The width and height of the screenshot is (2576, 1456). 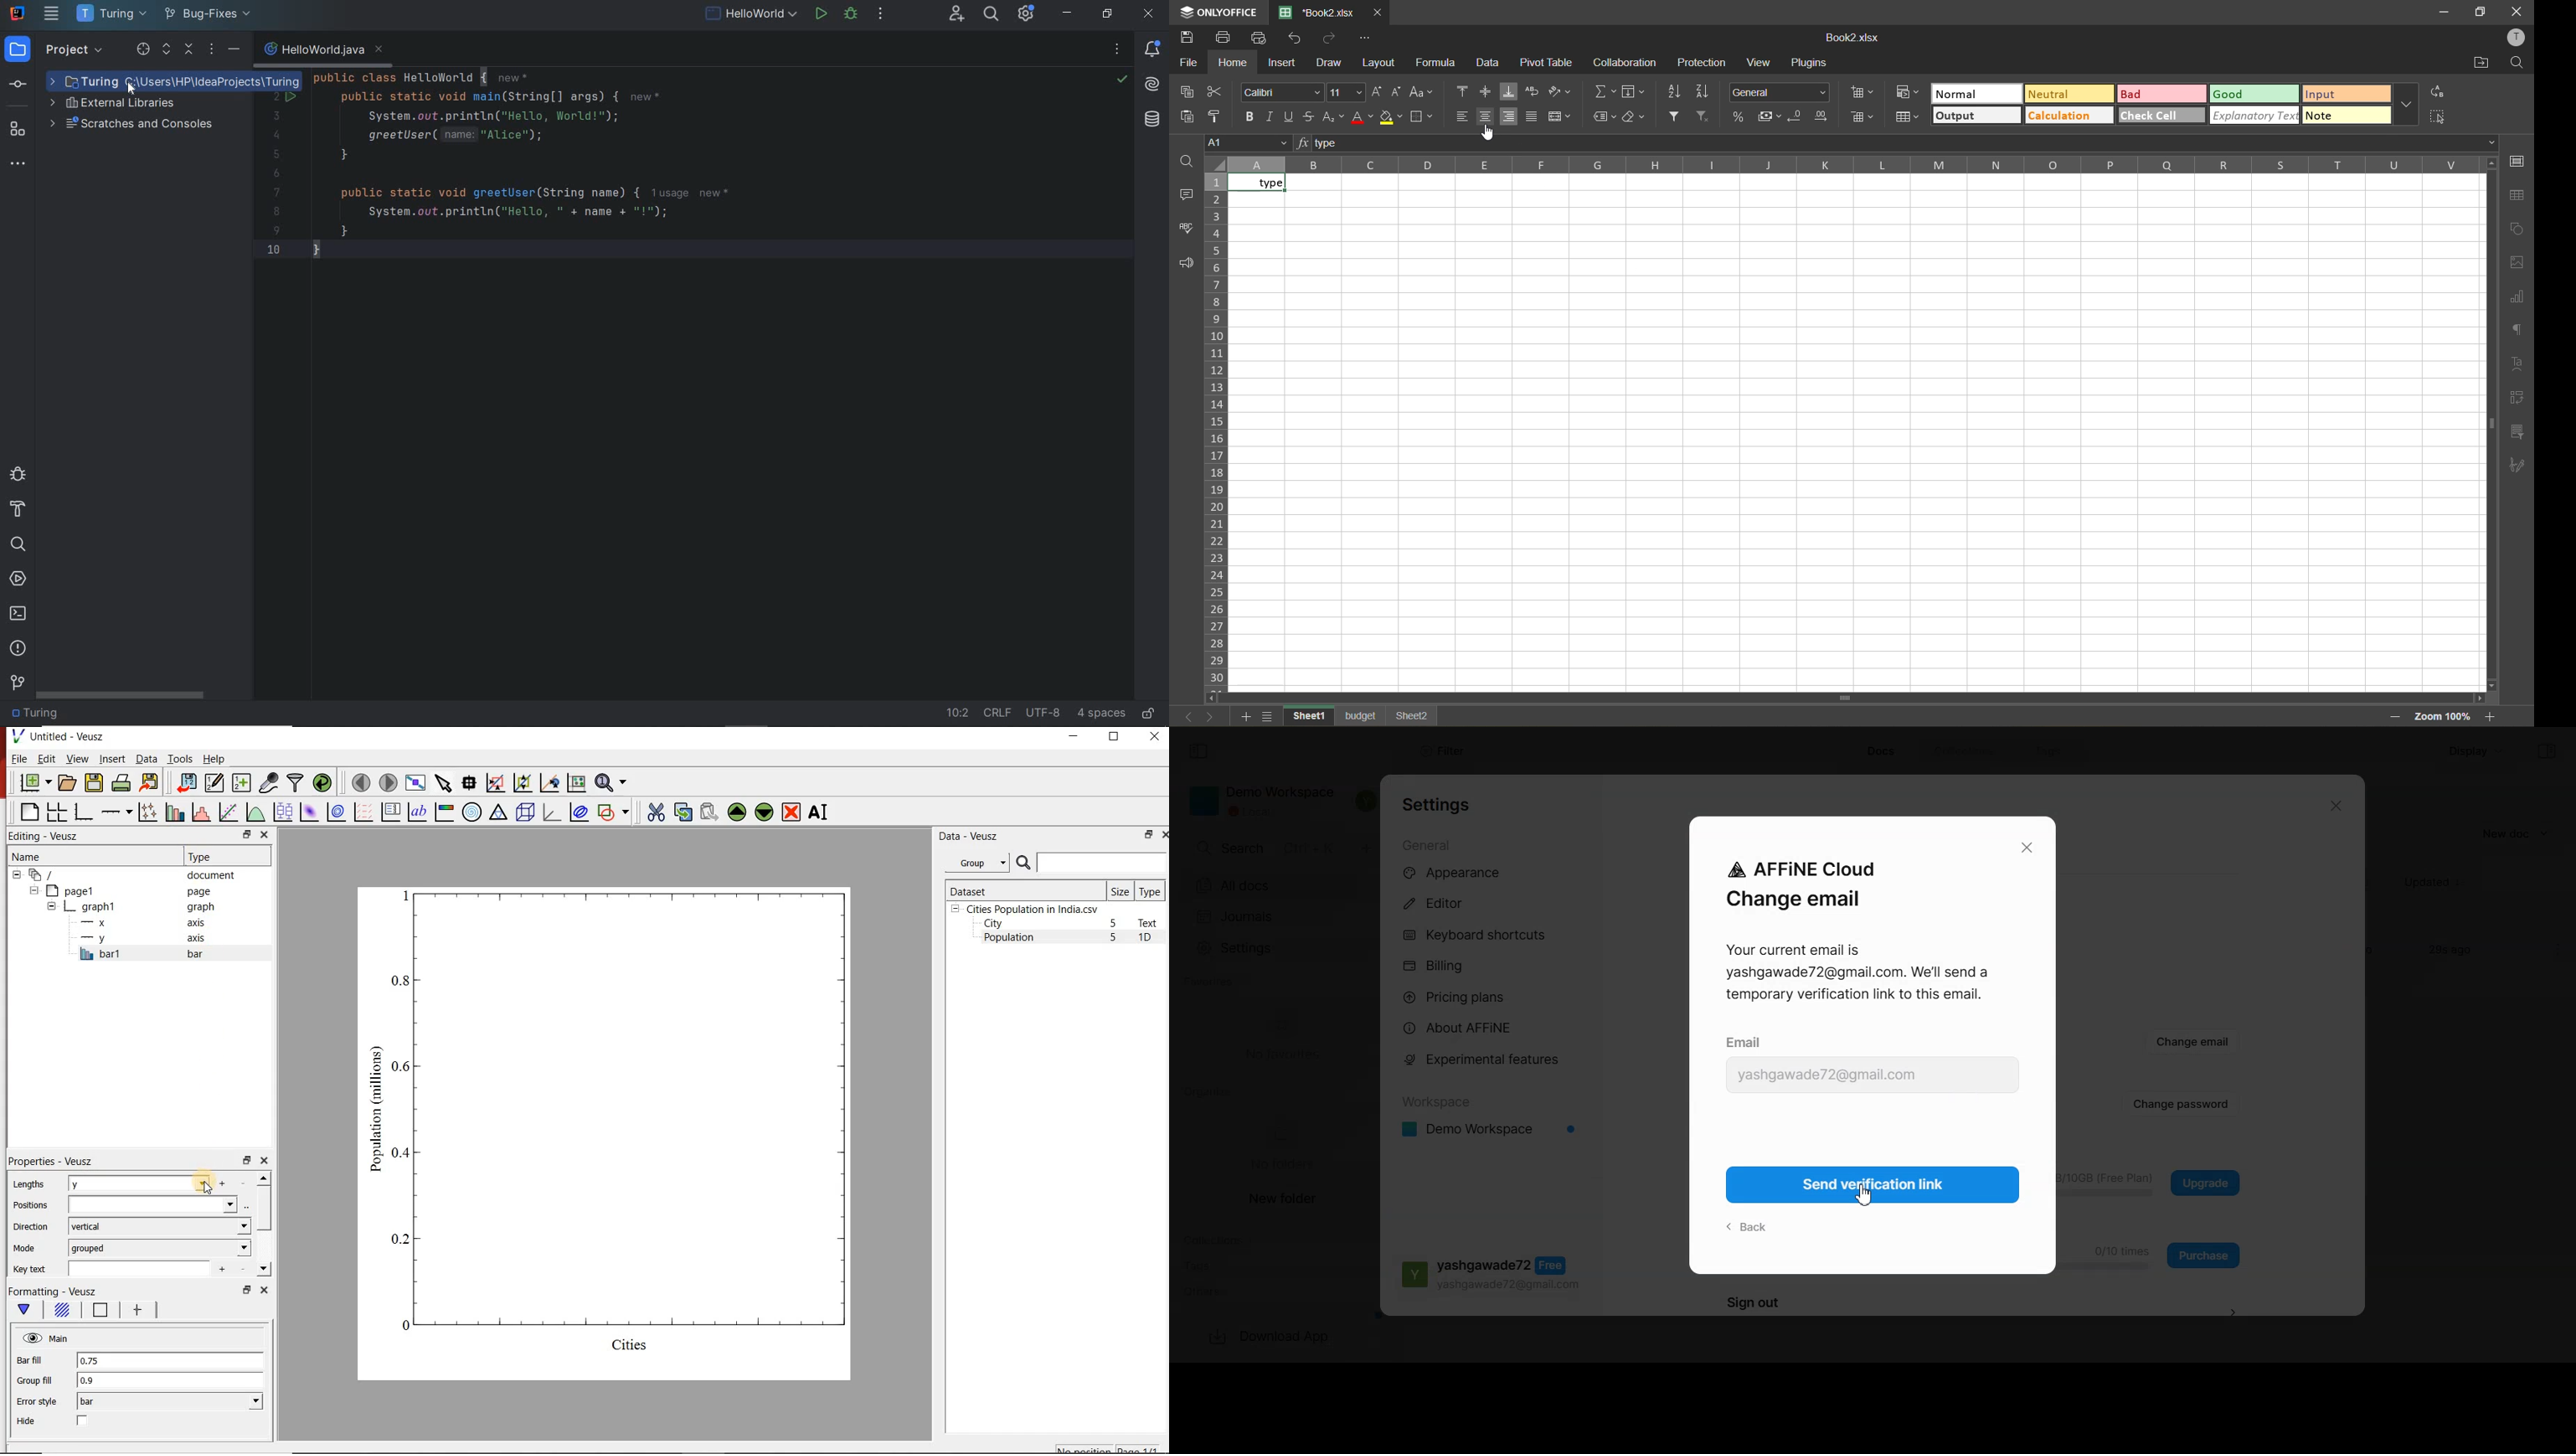 I want to click on settings, so click(x=1438, y=805).